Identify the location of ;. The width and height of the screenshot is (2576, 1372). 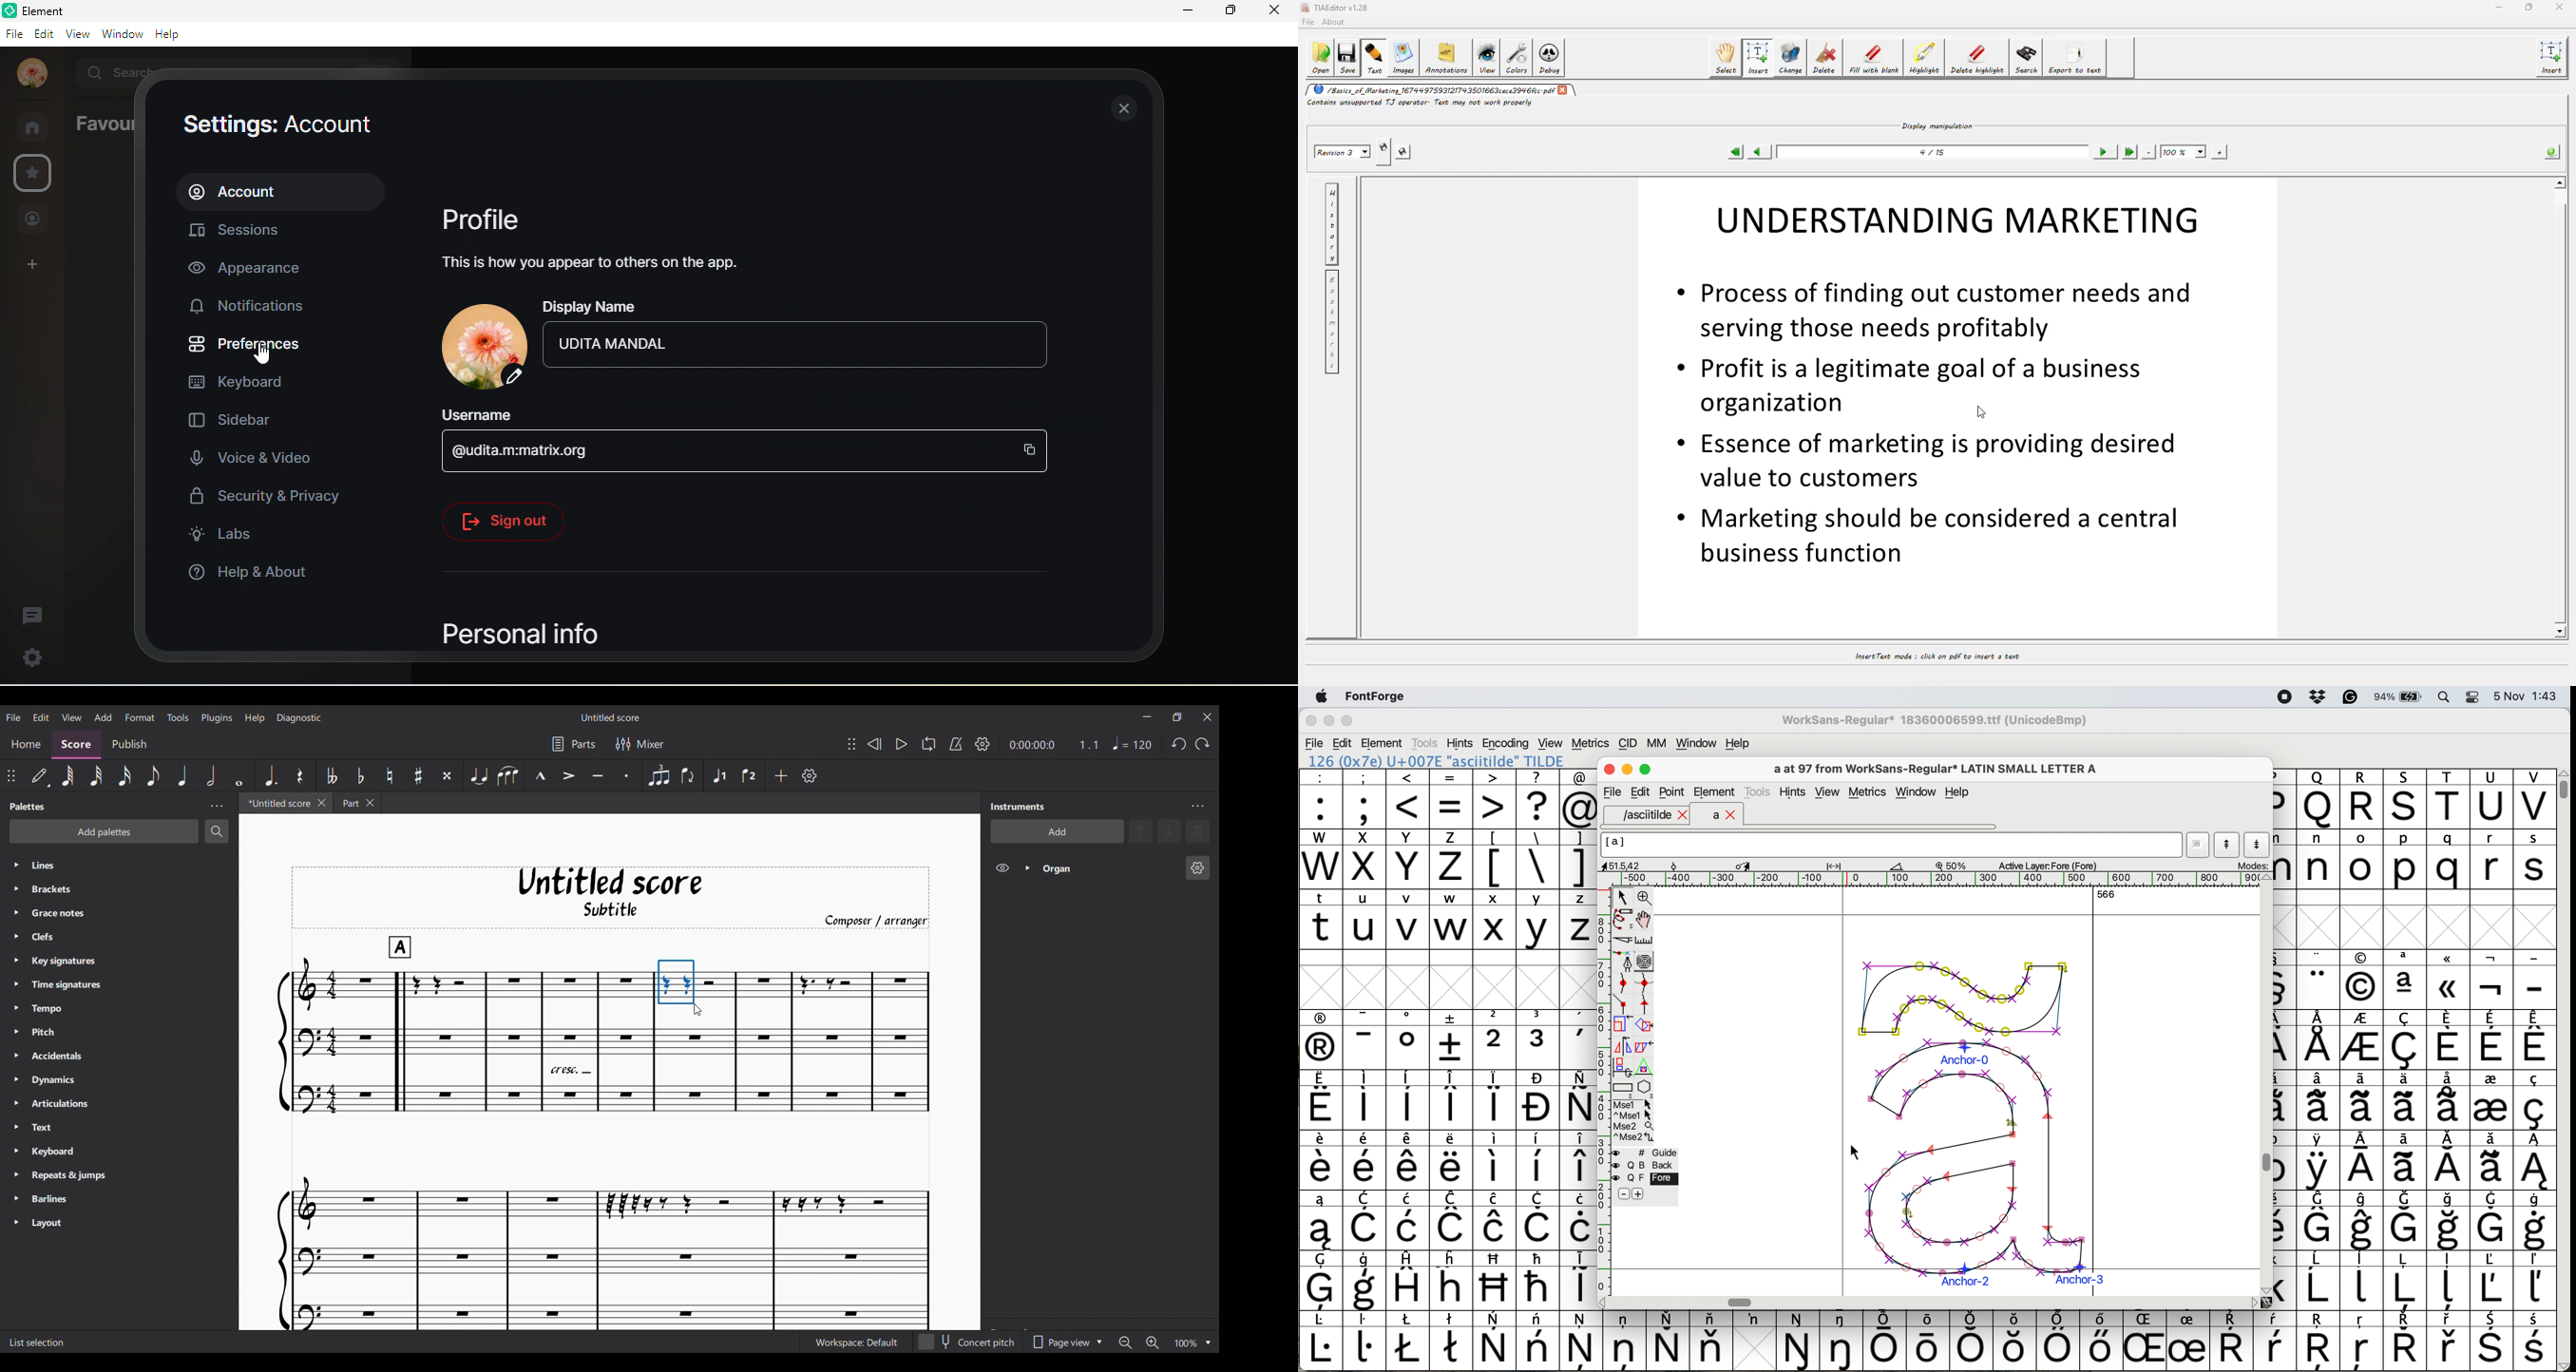
(1364, 798).